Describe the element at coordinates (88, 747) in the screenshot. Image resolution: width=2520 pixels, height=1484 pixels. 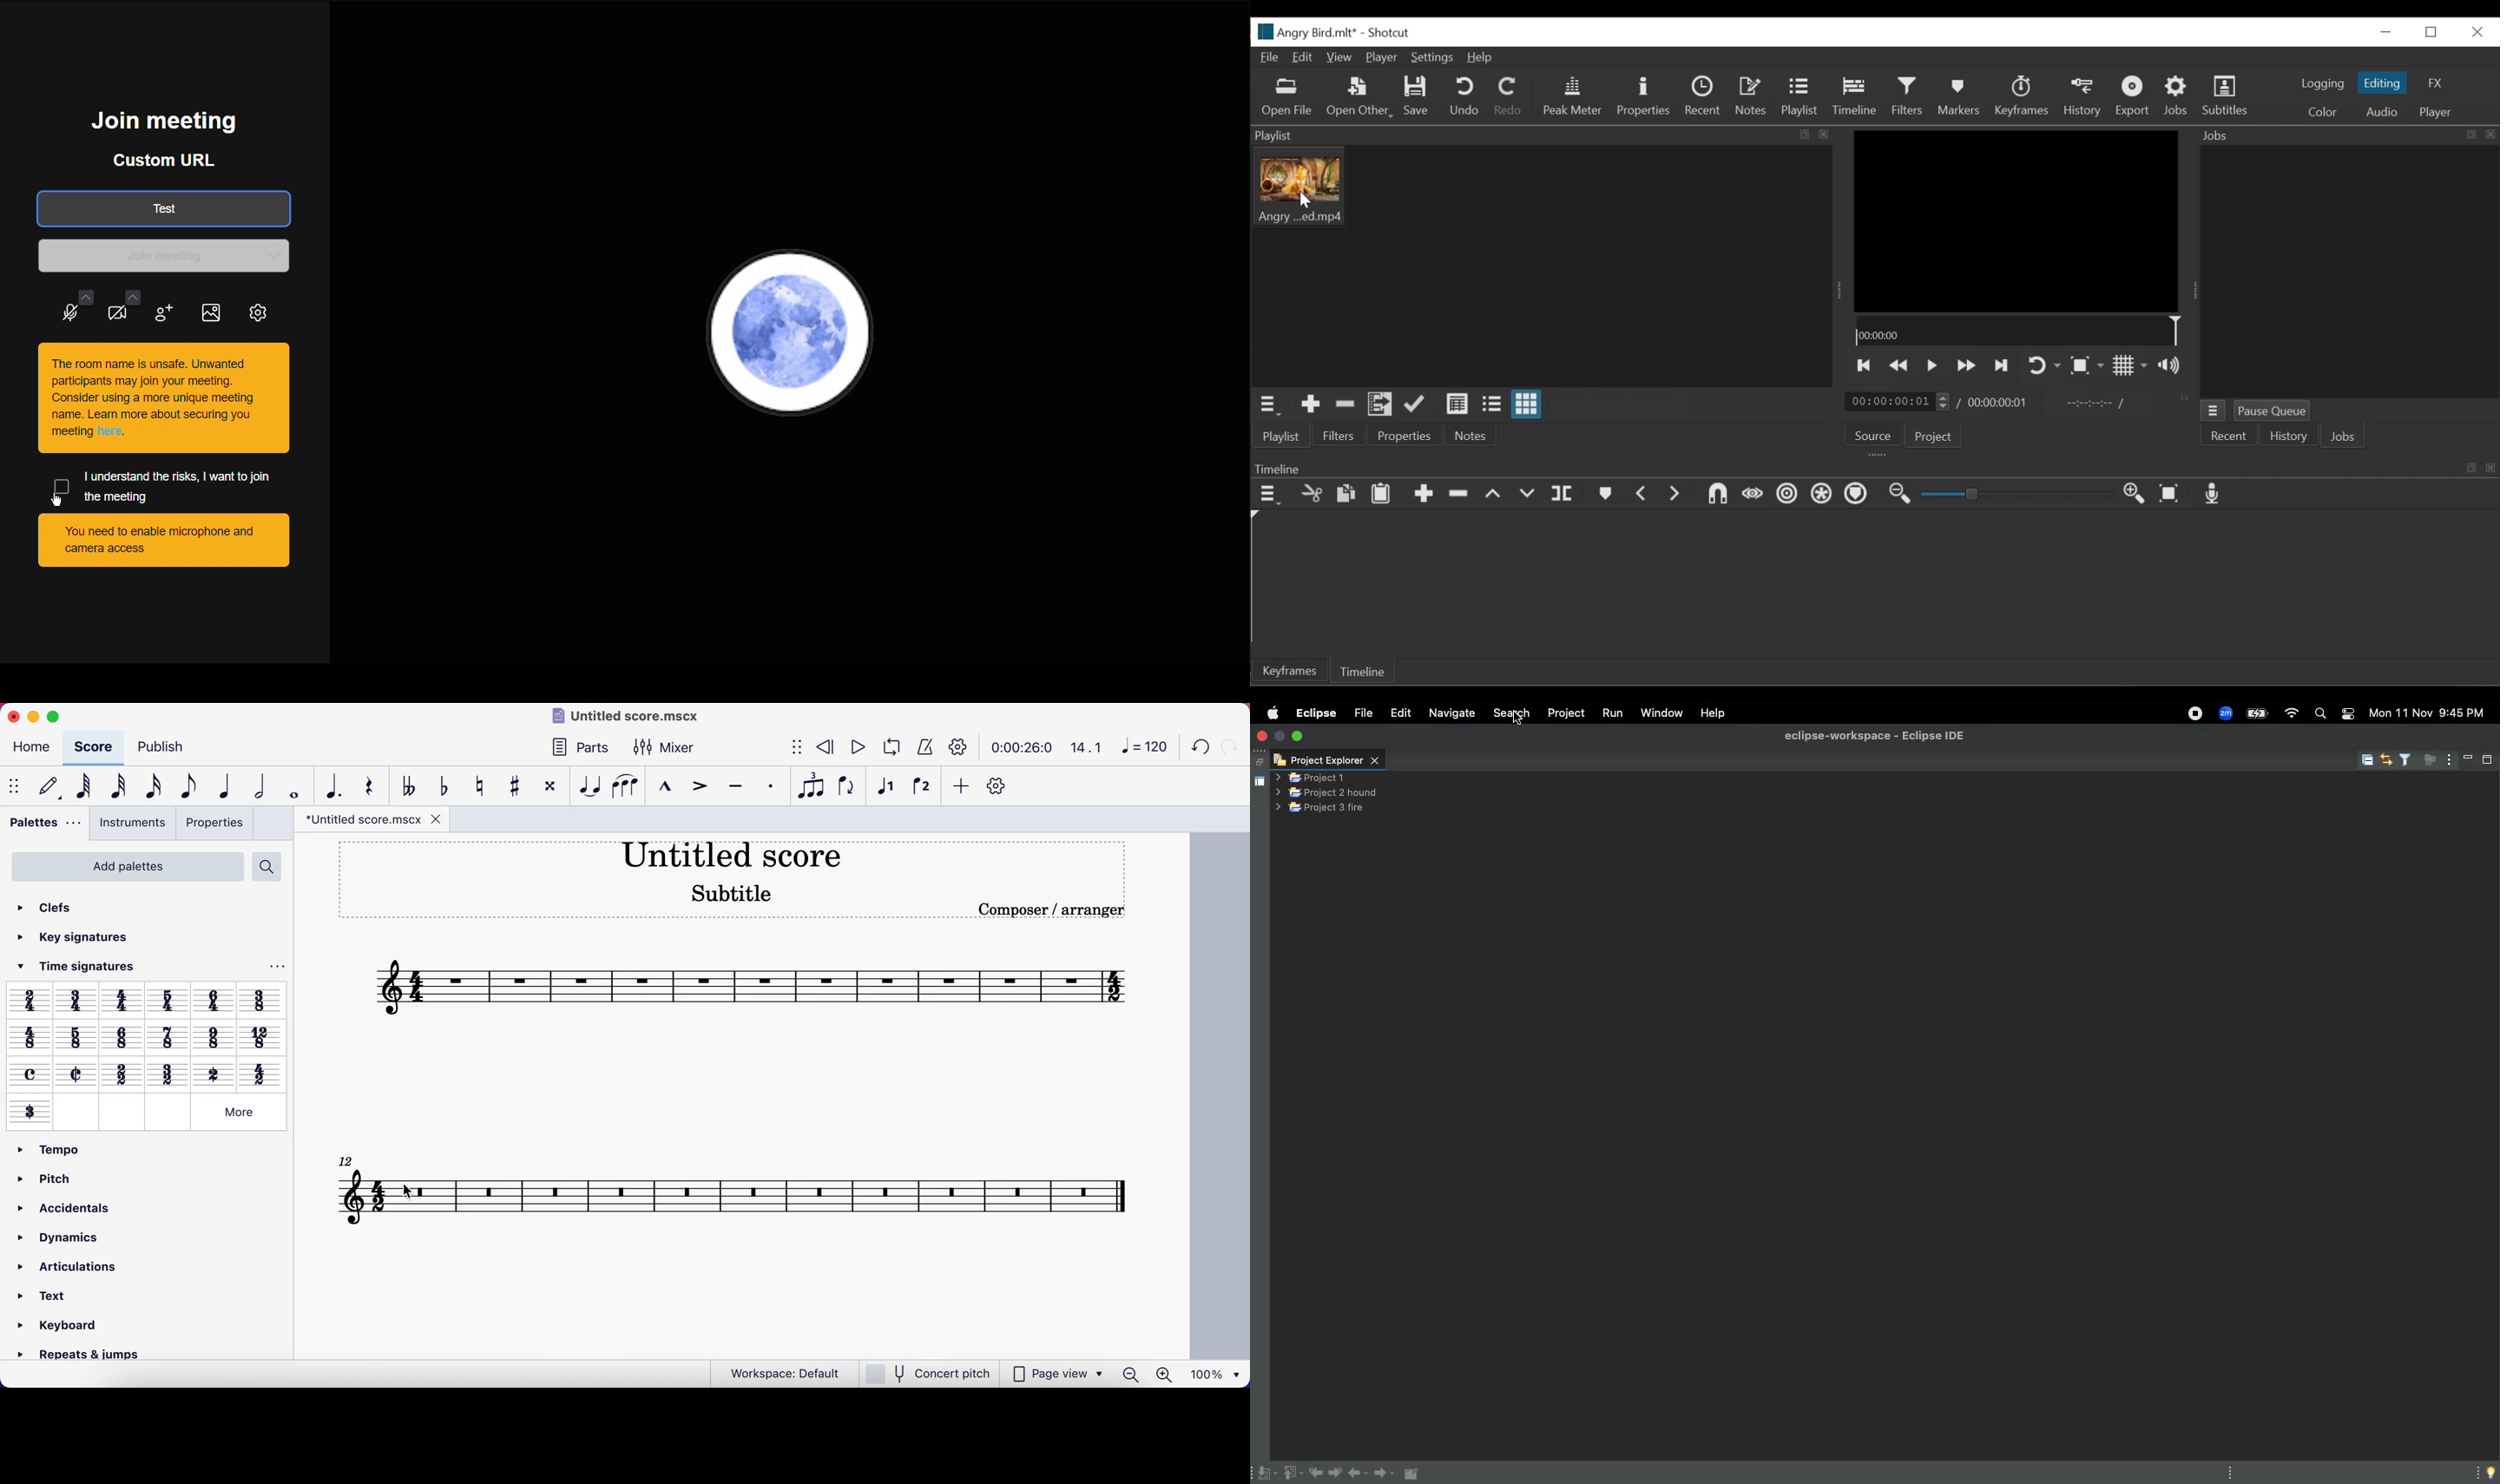
I see `score` at that location.